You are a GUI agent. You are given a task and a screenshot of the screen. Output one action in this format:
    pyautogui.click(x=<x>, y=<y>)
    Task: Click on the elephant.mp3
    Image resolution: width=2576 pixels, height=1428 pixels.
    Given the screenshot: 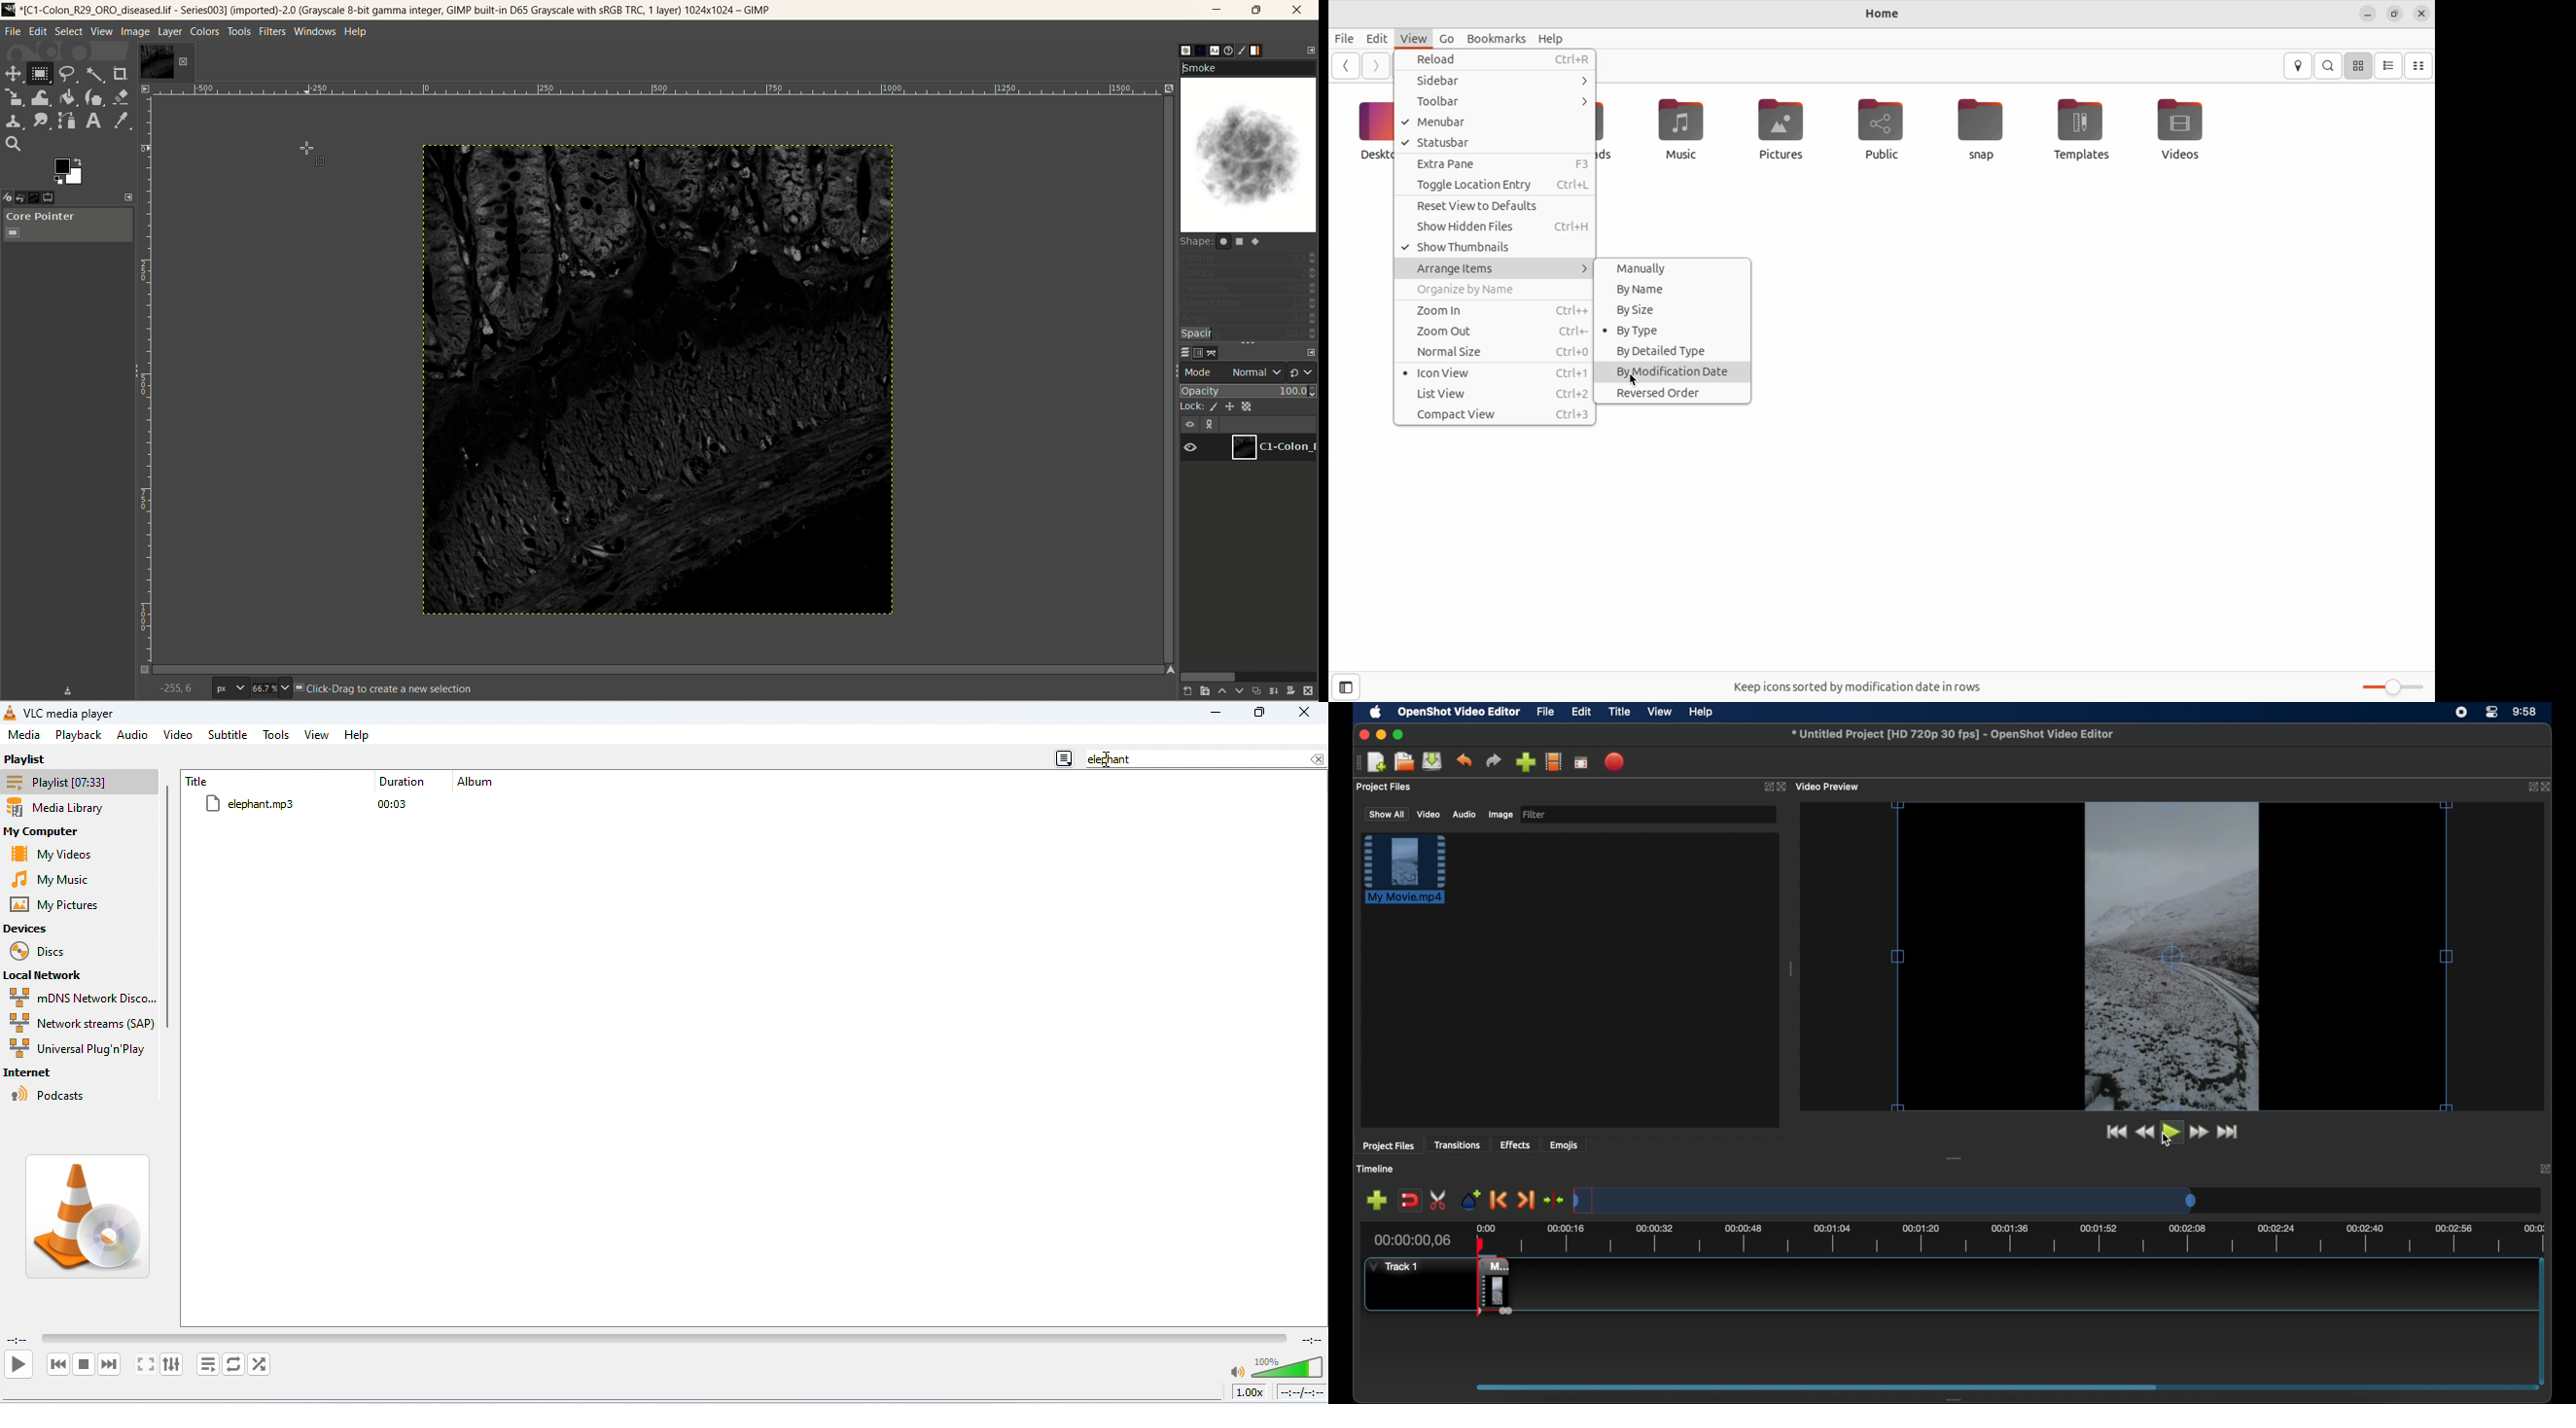 What is the action you would take?
    pyautogui.click(x=288, y=804)
    